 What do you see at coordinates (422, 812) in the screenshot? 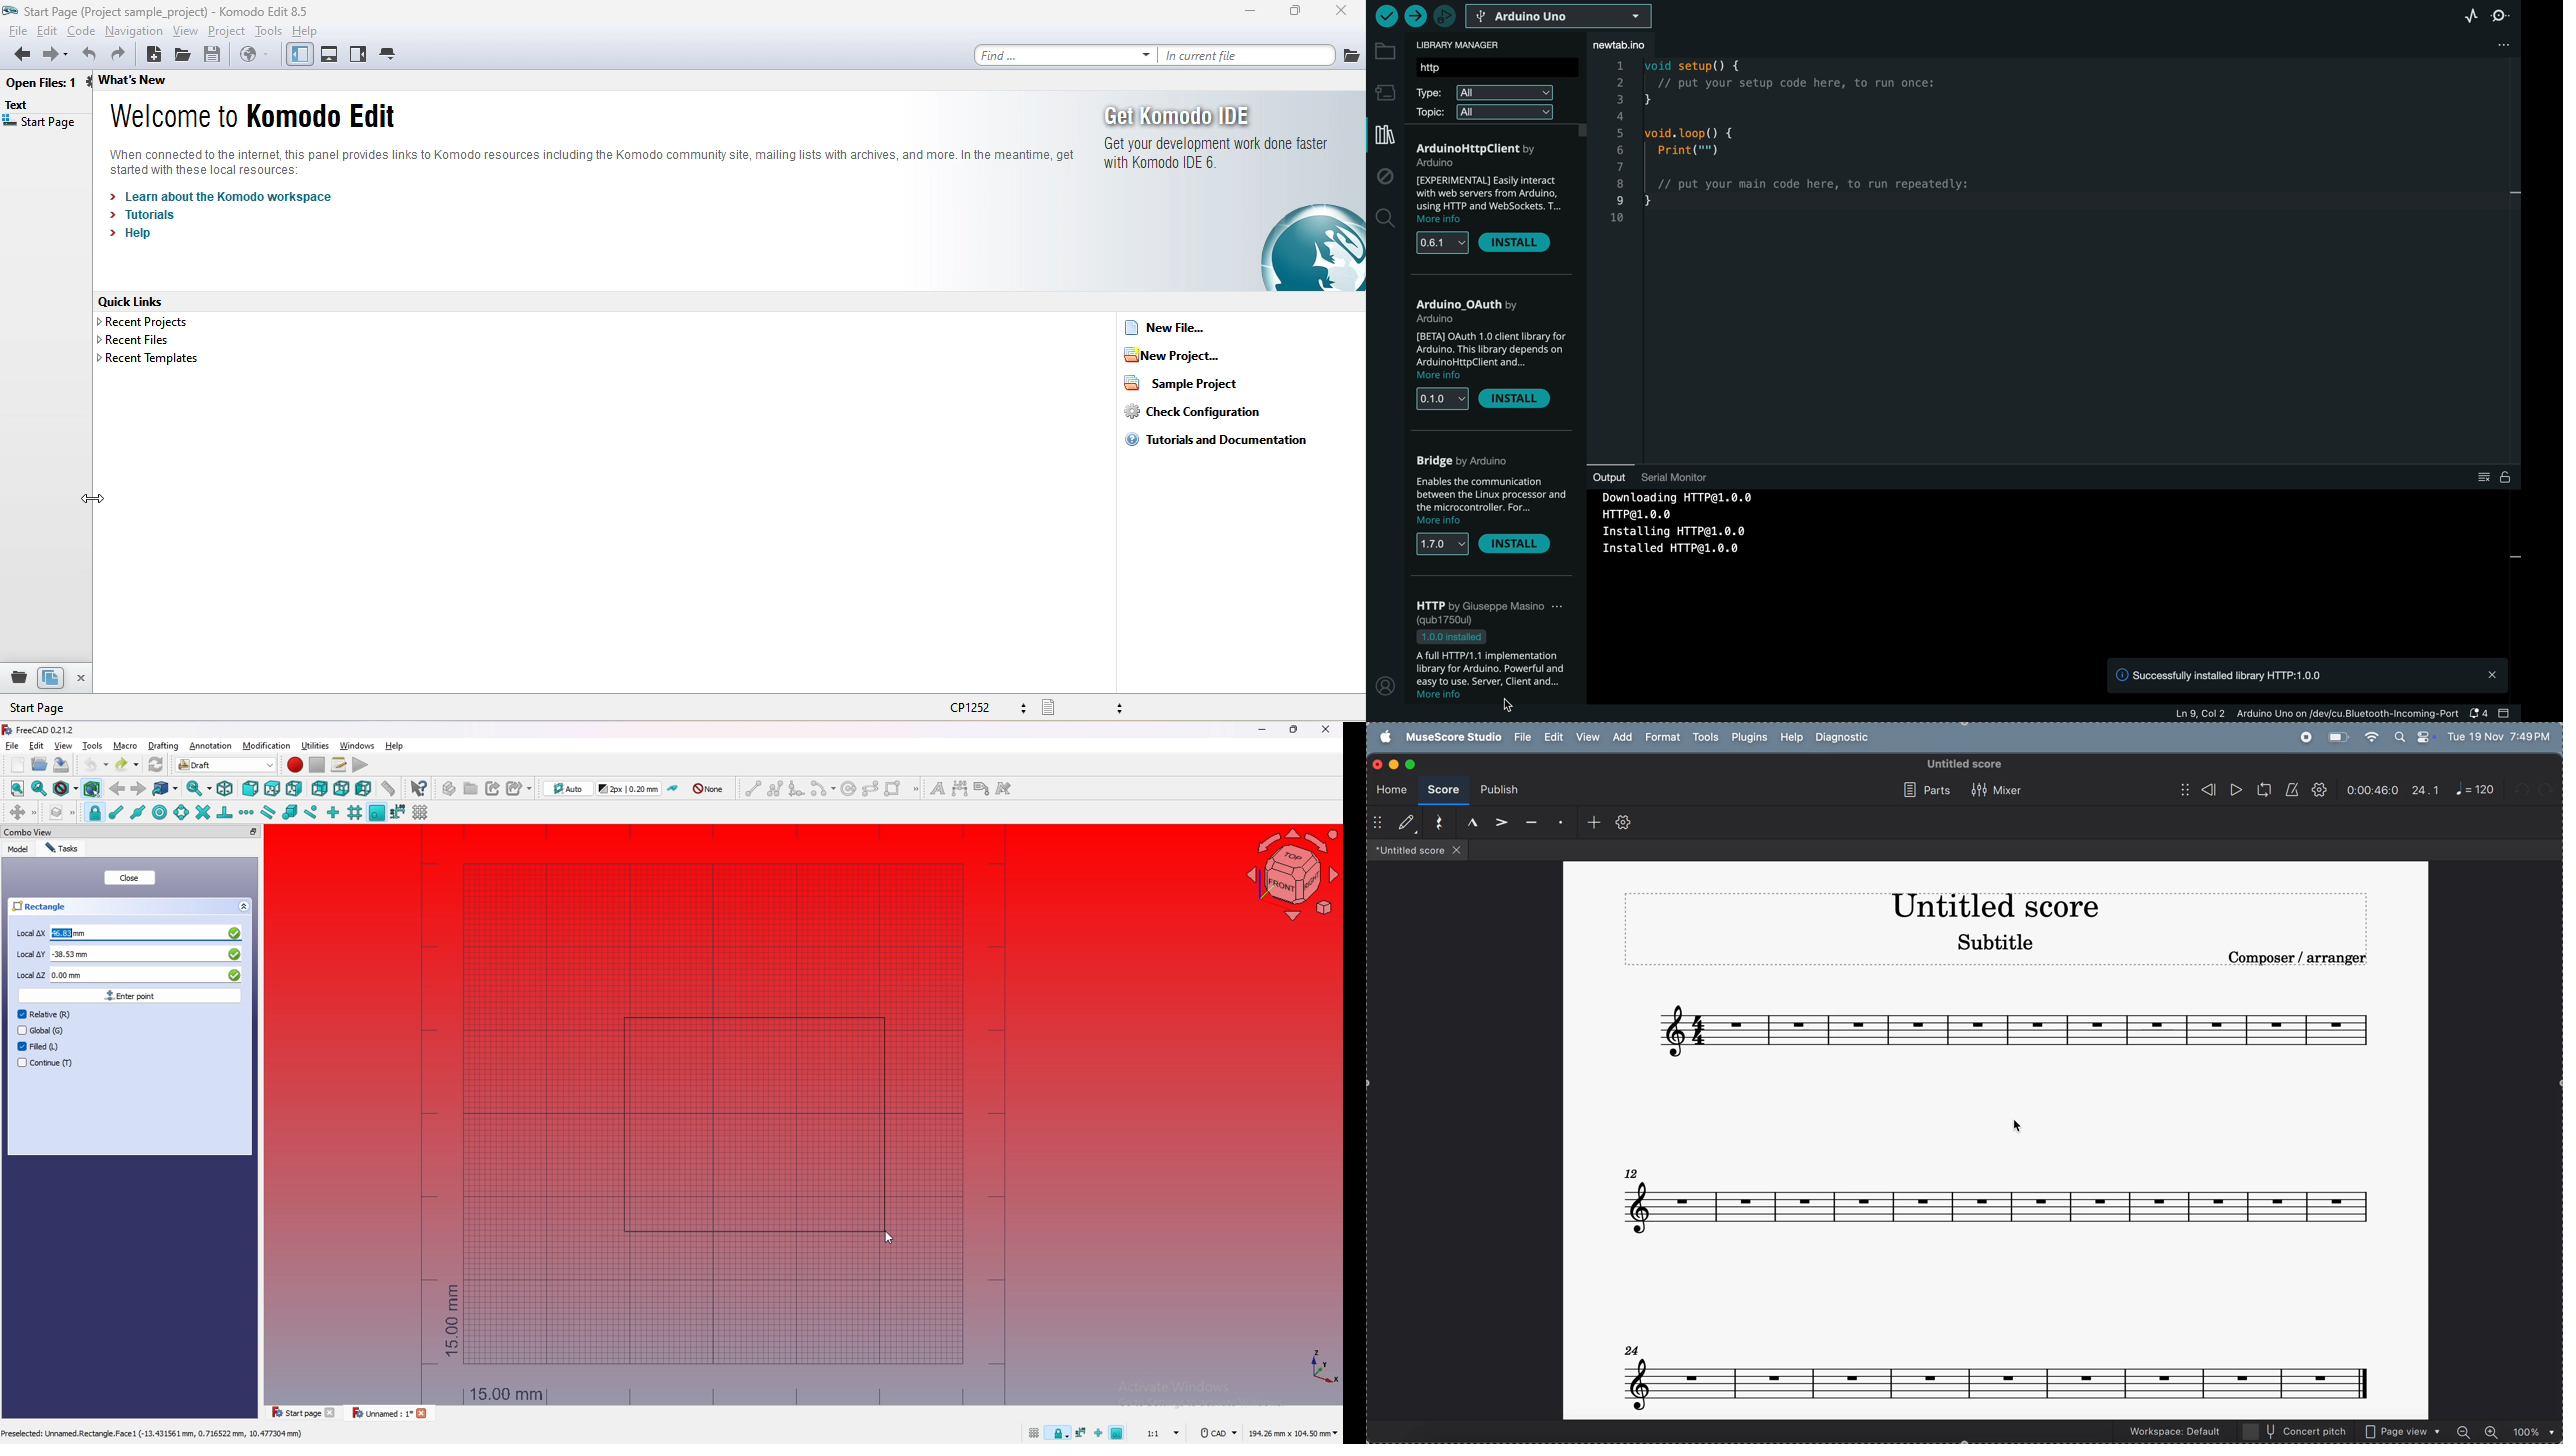
I see `toggle grid` at bounding box center [422, 812].